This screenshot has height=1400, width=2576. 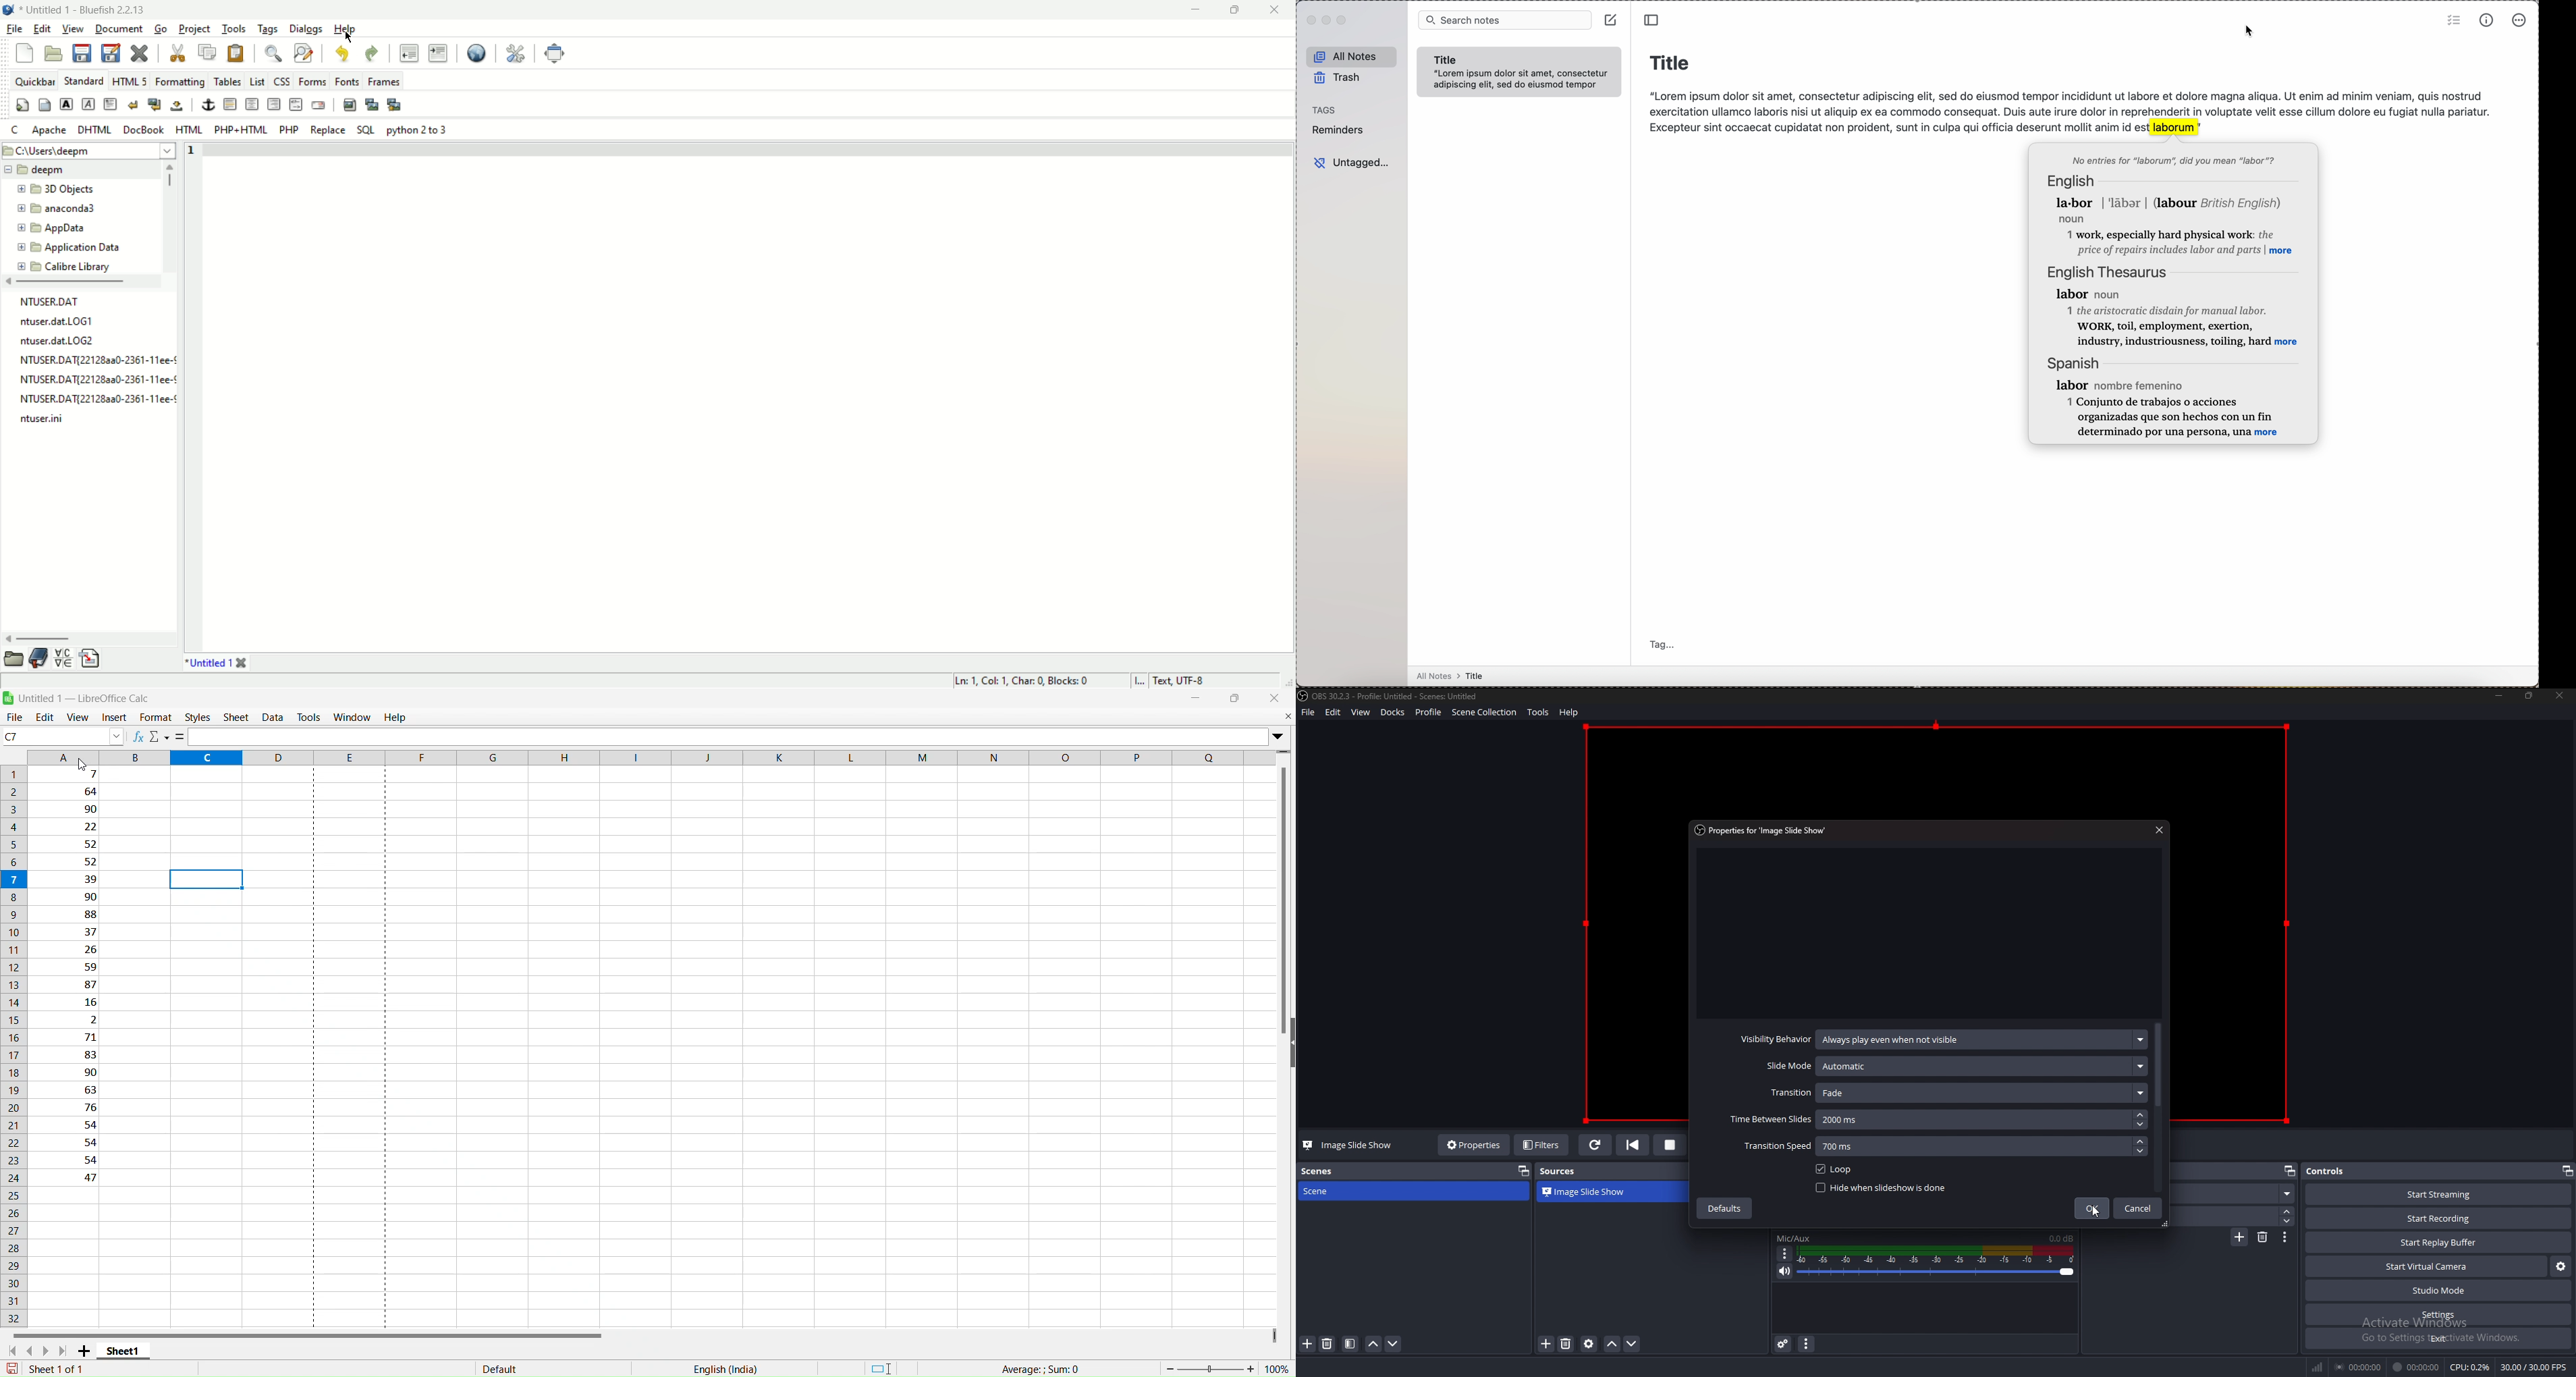 I want to click on recording time, so click(x=2418, y=1366).